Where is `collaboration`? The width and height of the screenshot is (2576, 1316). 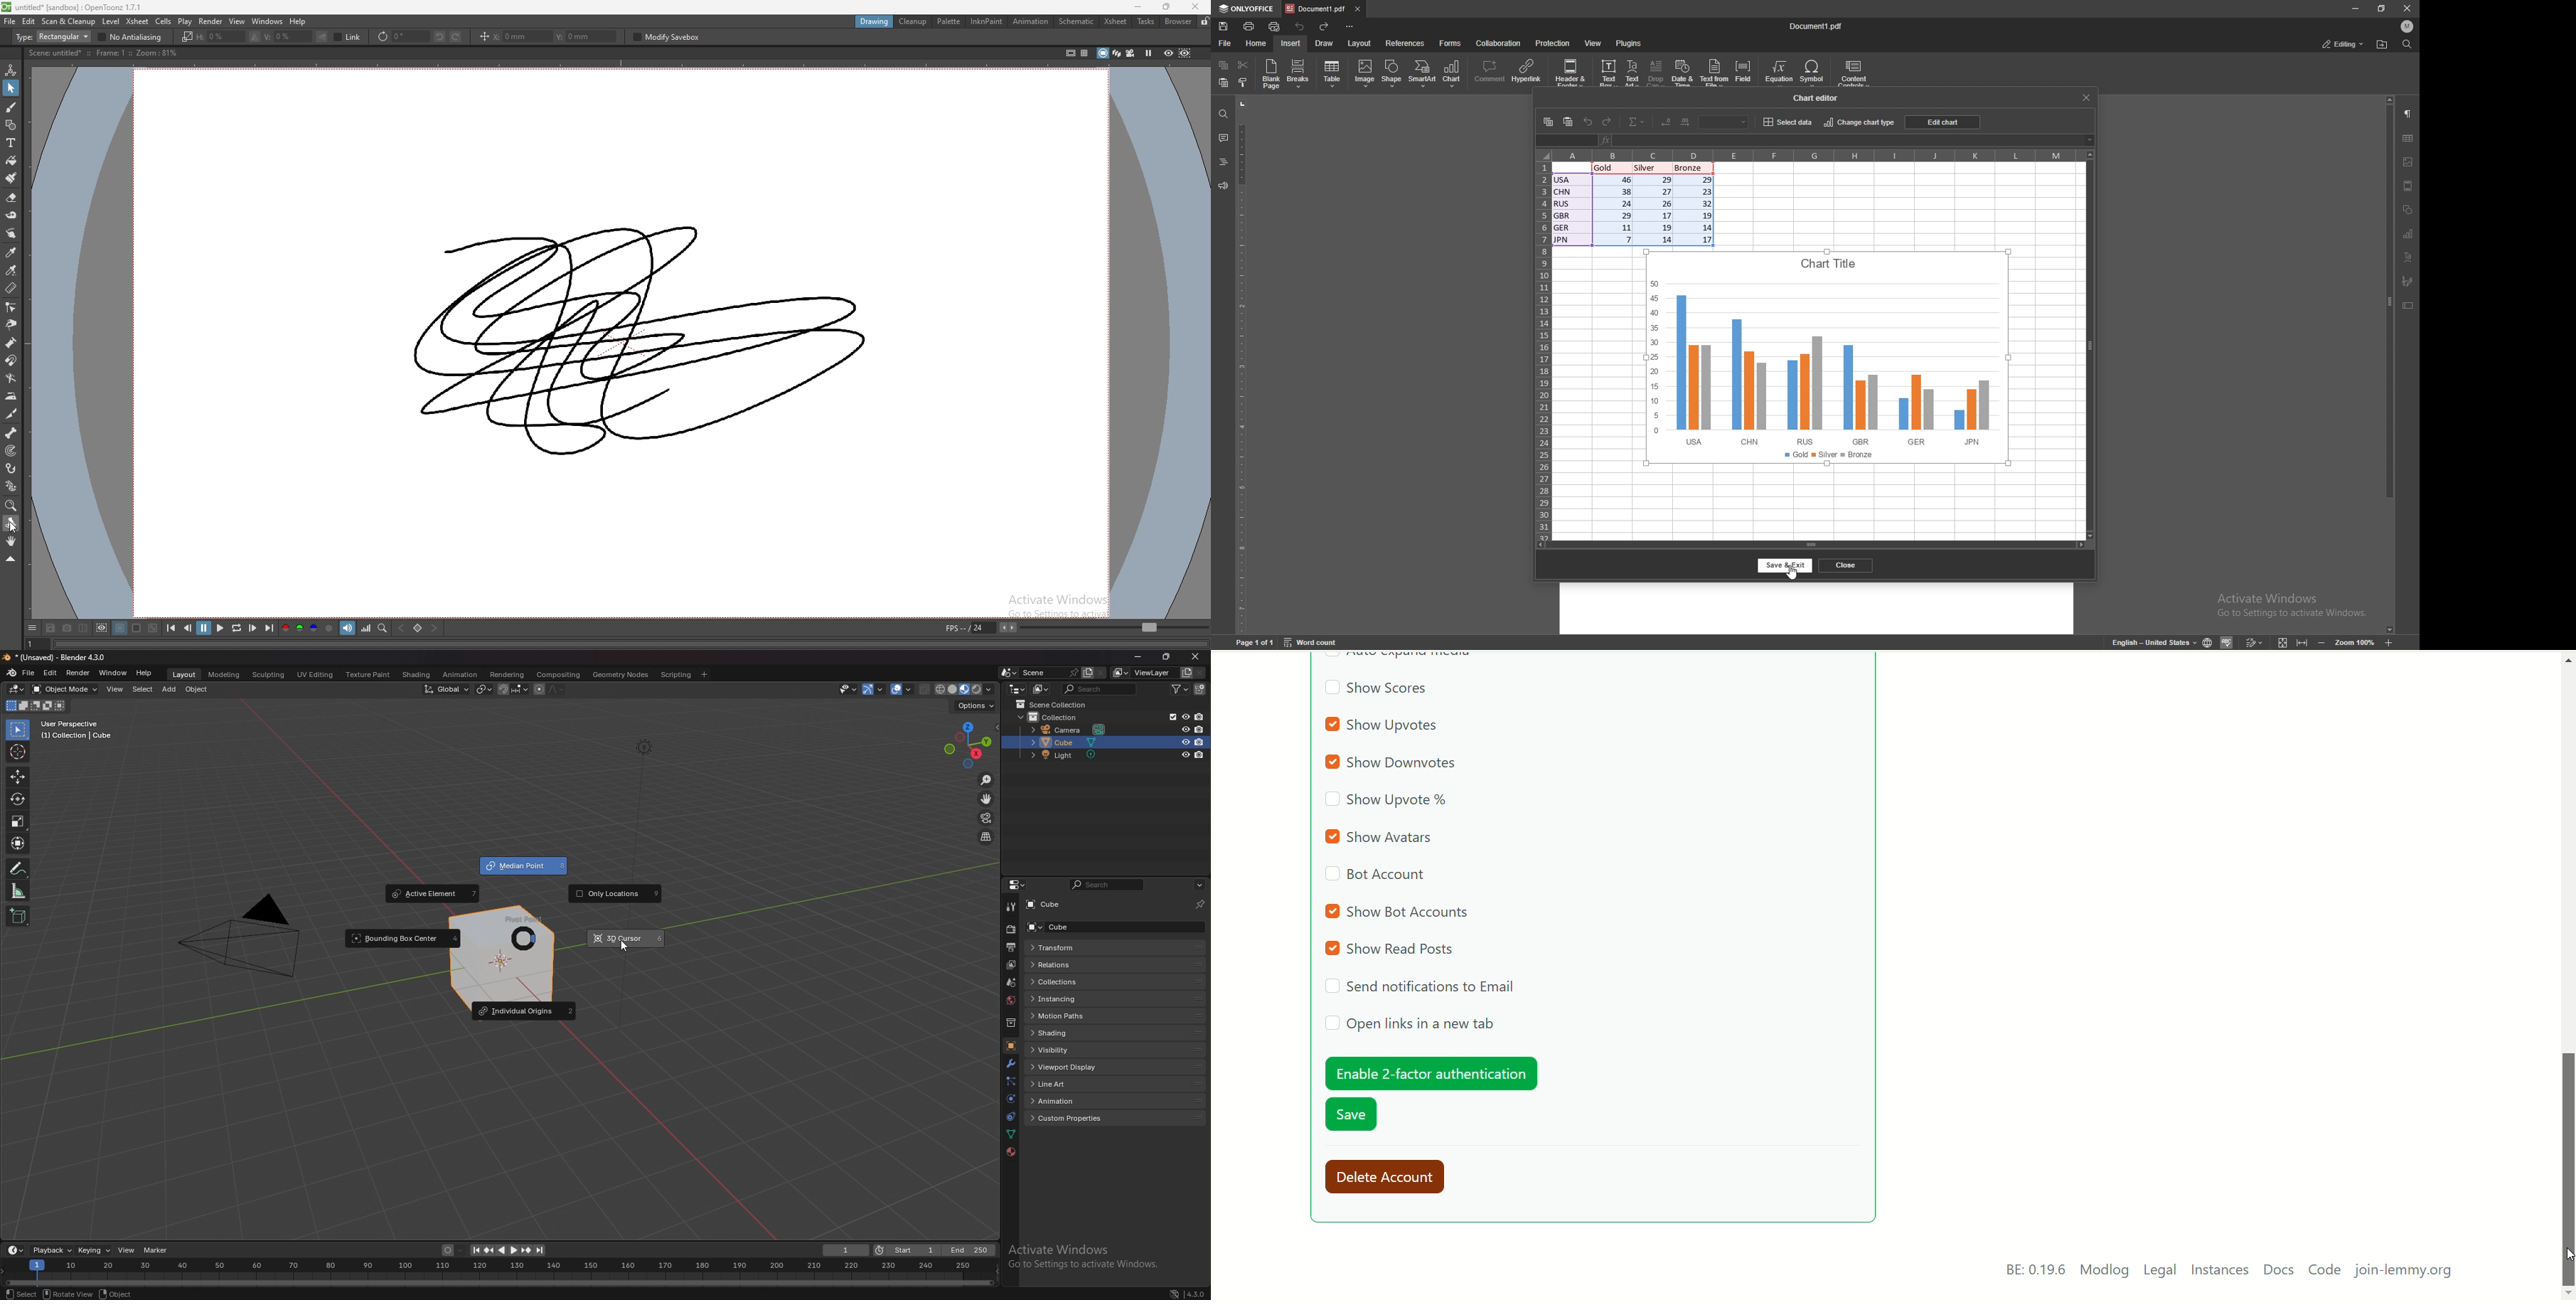 collaboration is located at coordinates (1500, 43).